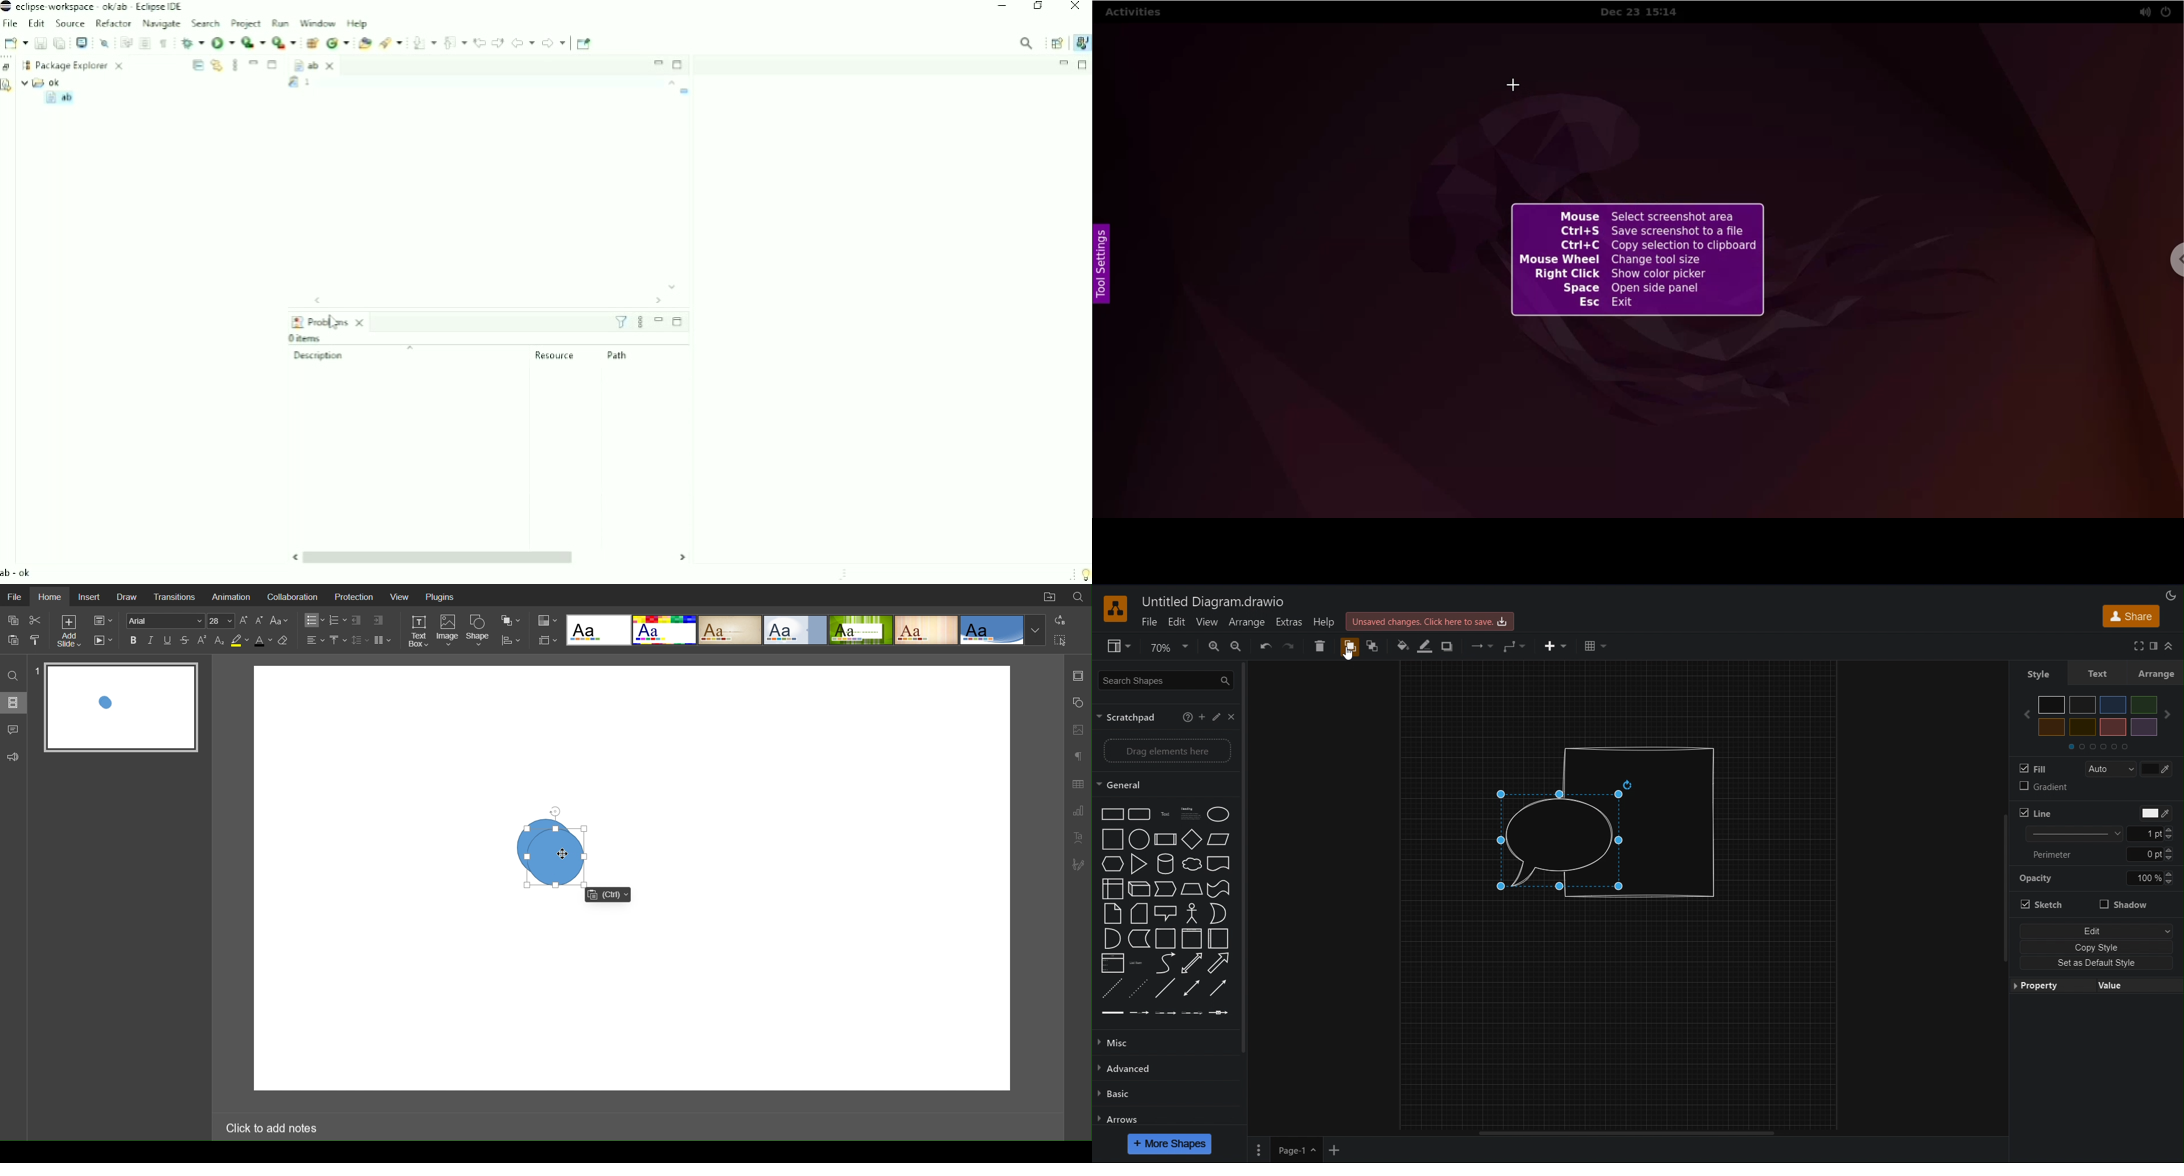  What do you see at coordinates (15, 622) in the screenshot?
I see `copy` at bounding box center [15, 622].